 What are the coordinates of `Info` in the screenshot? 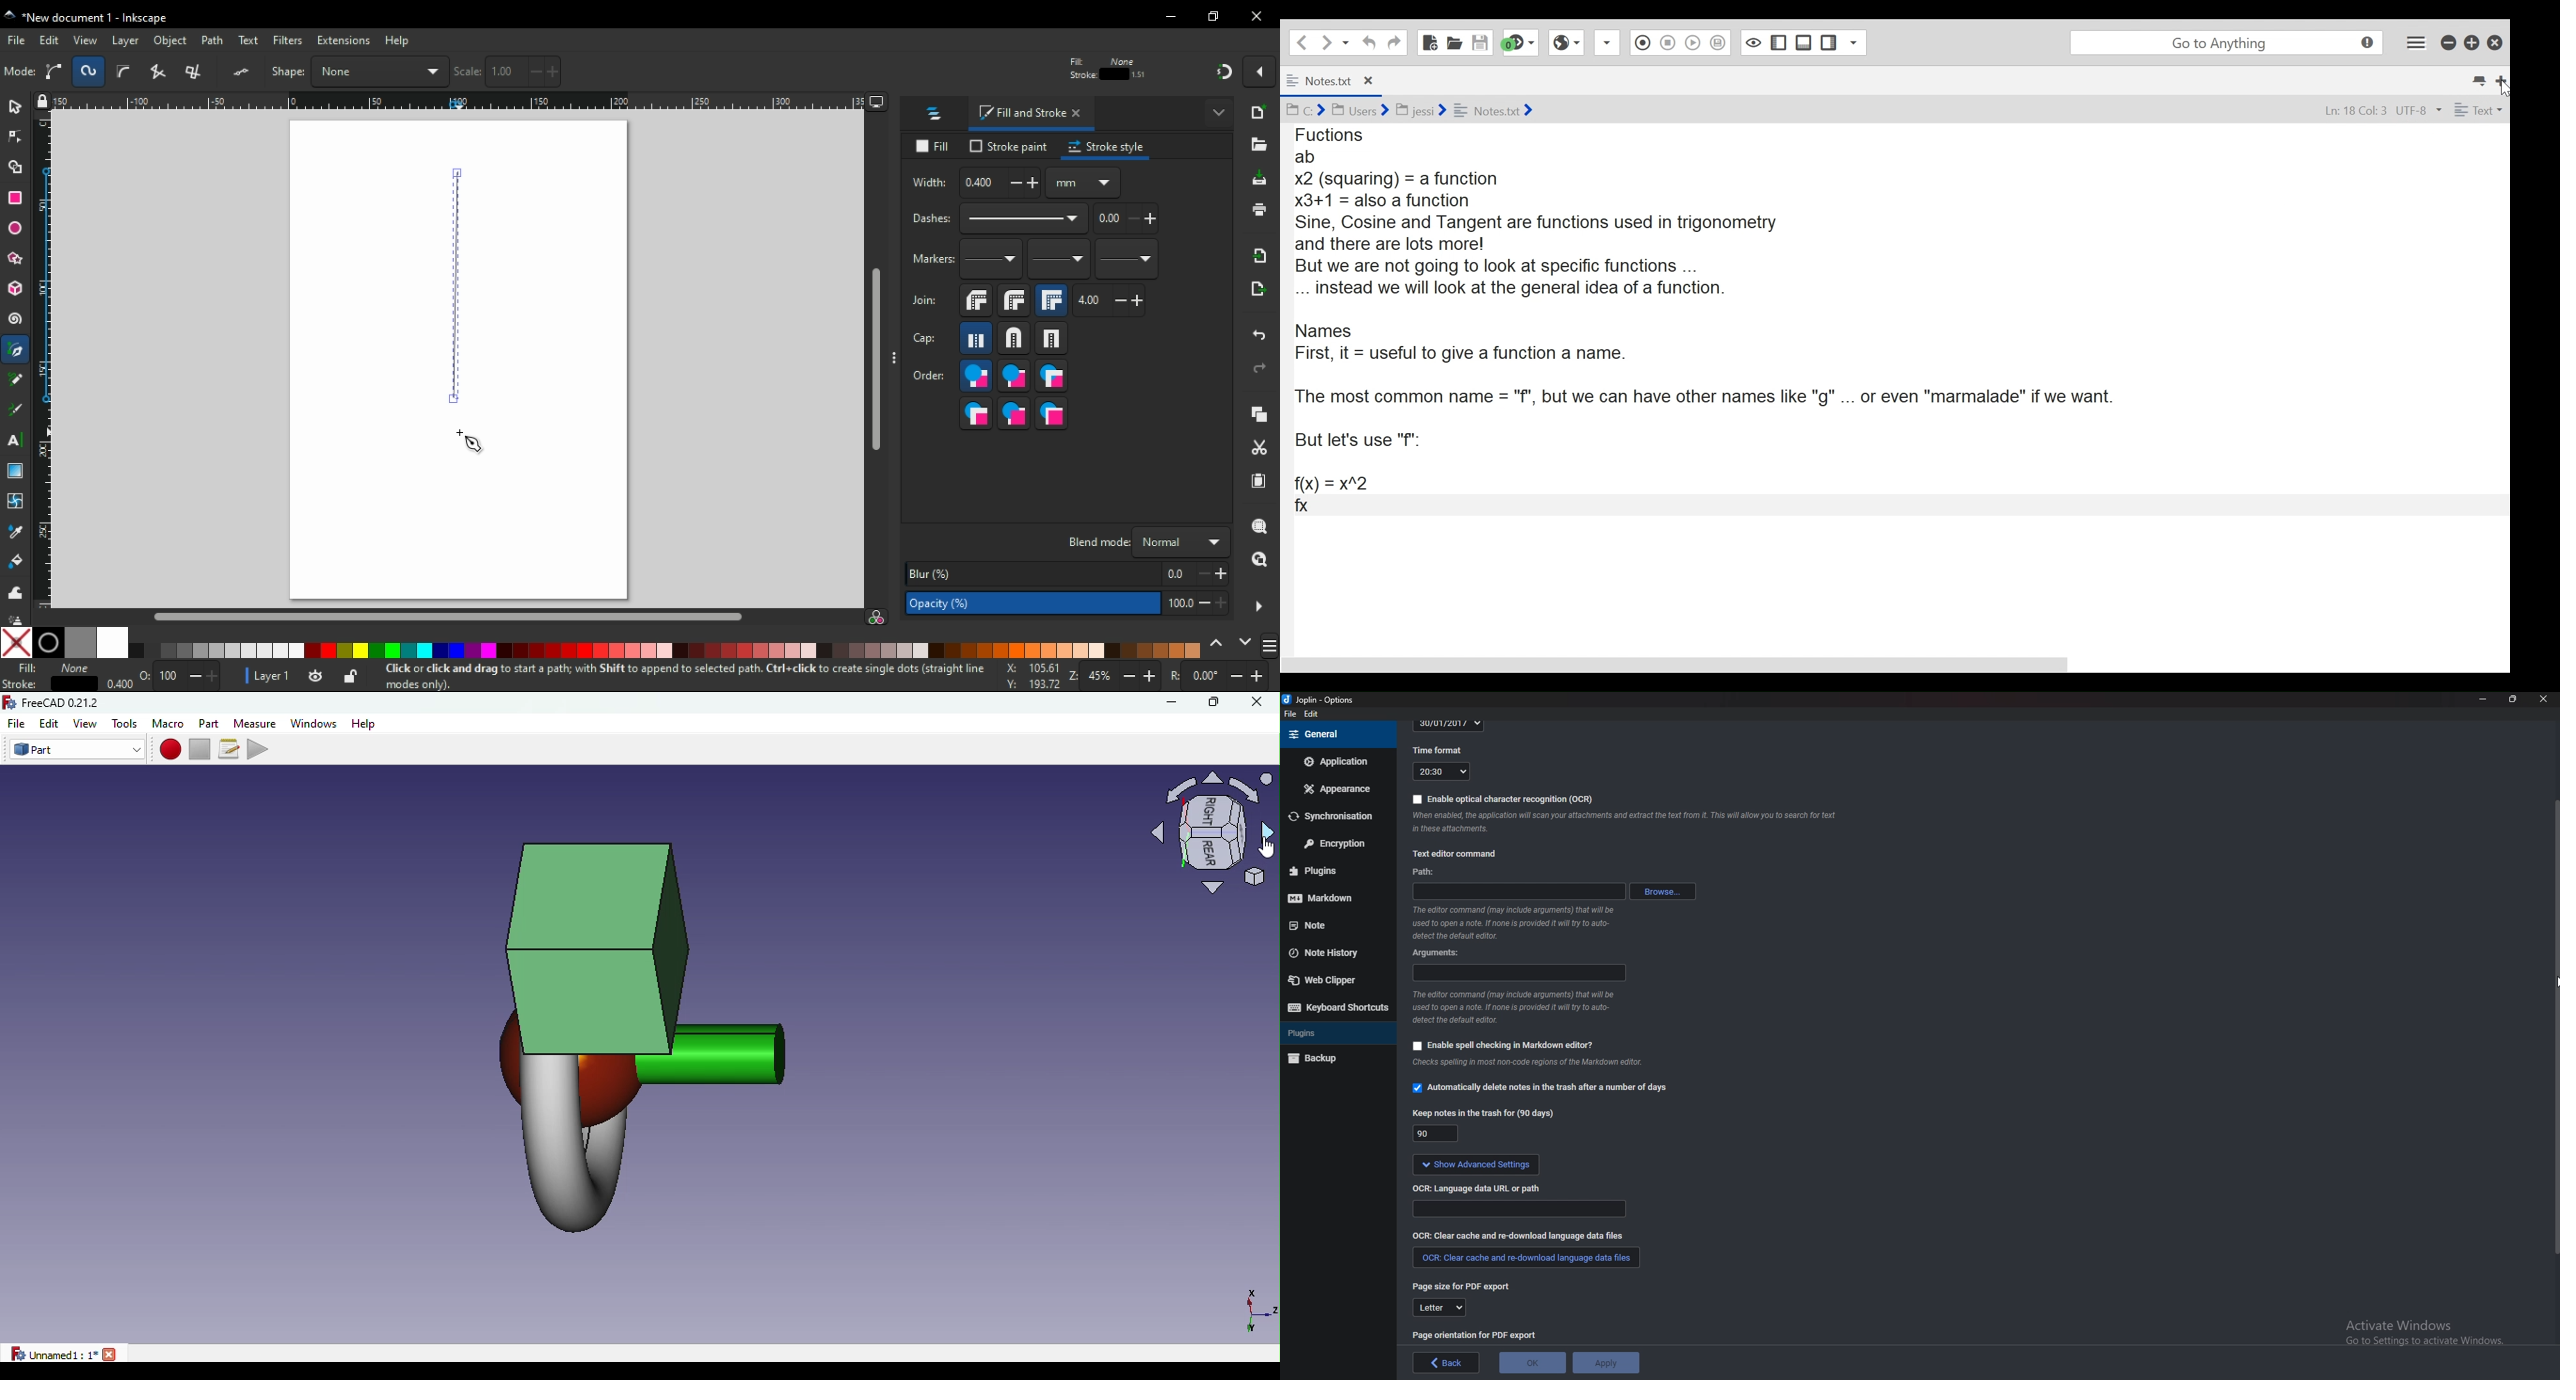 It's located at (1537, 1064).